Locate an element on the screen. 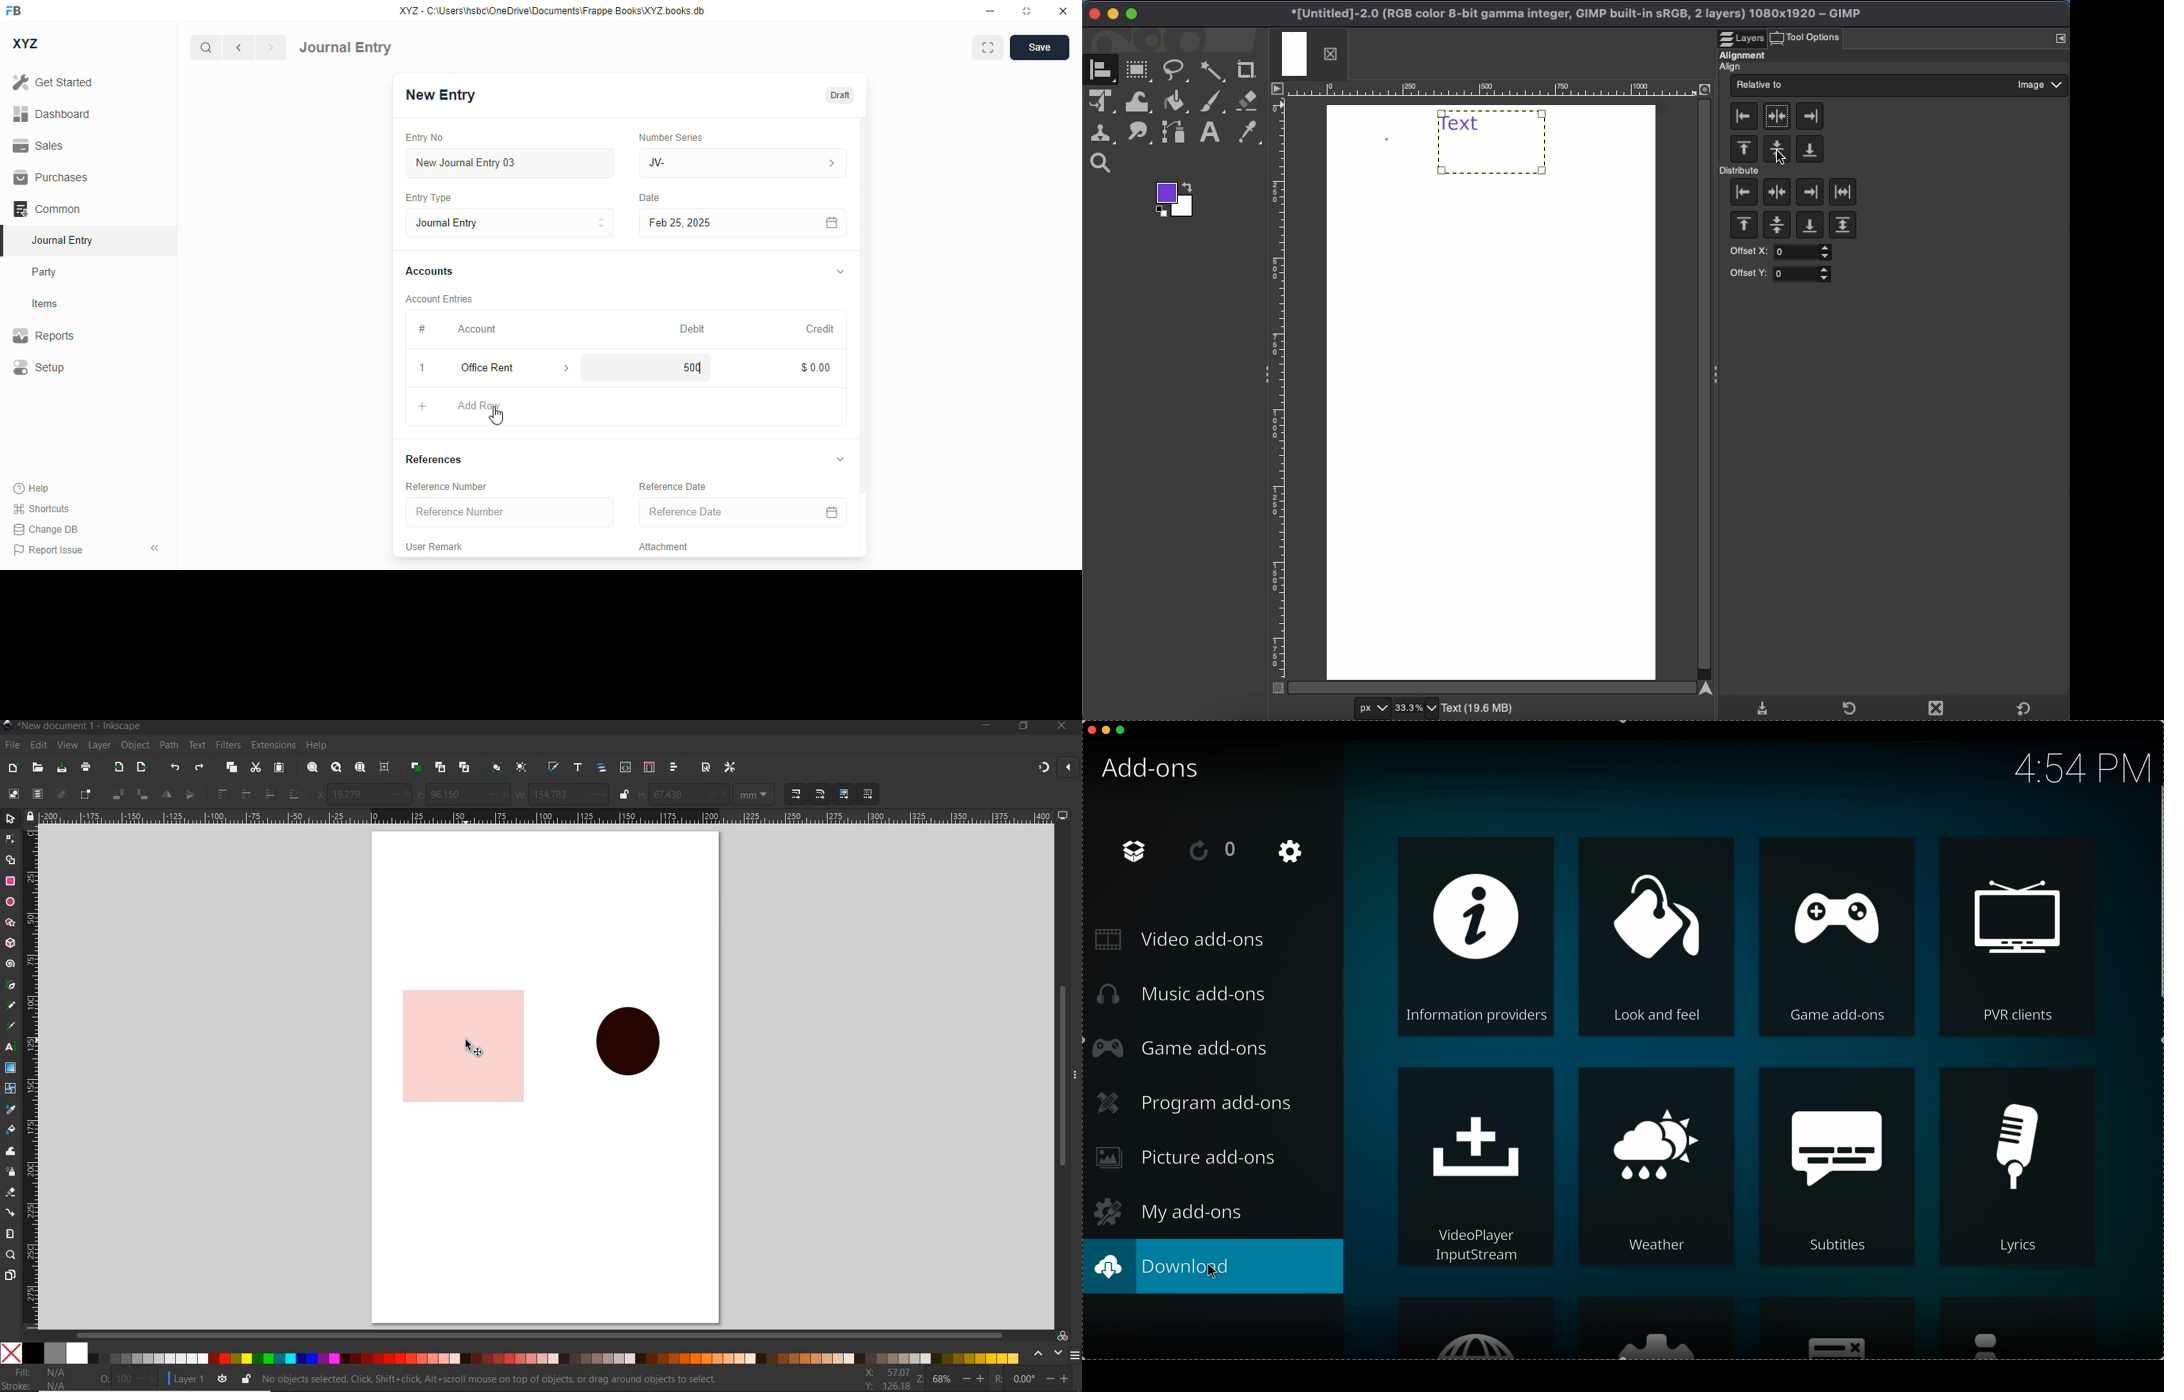 This screenshot has height=1400, width=2184. path is located at coordinates (169, 746).